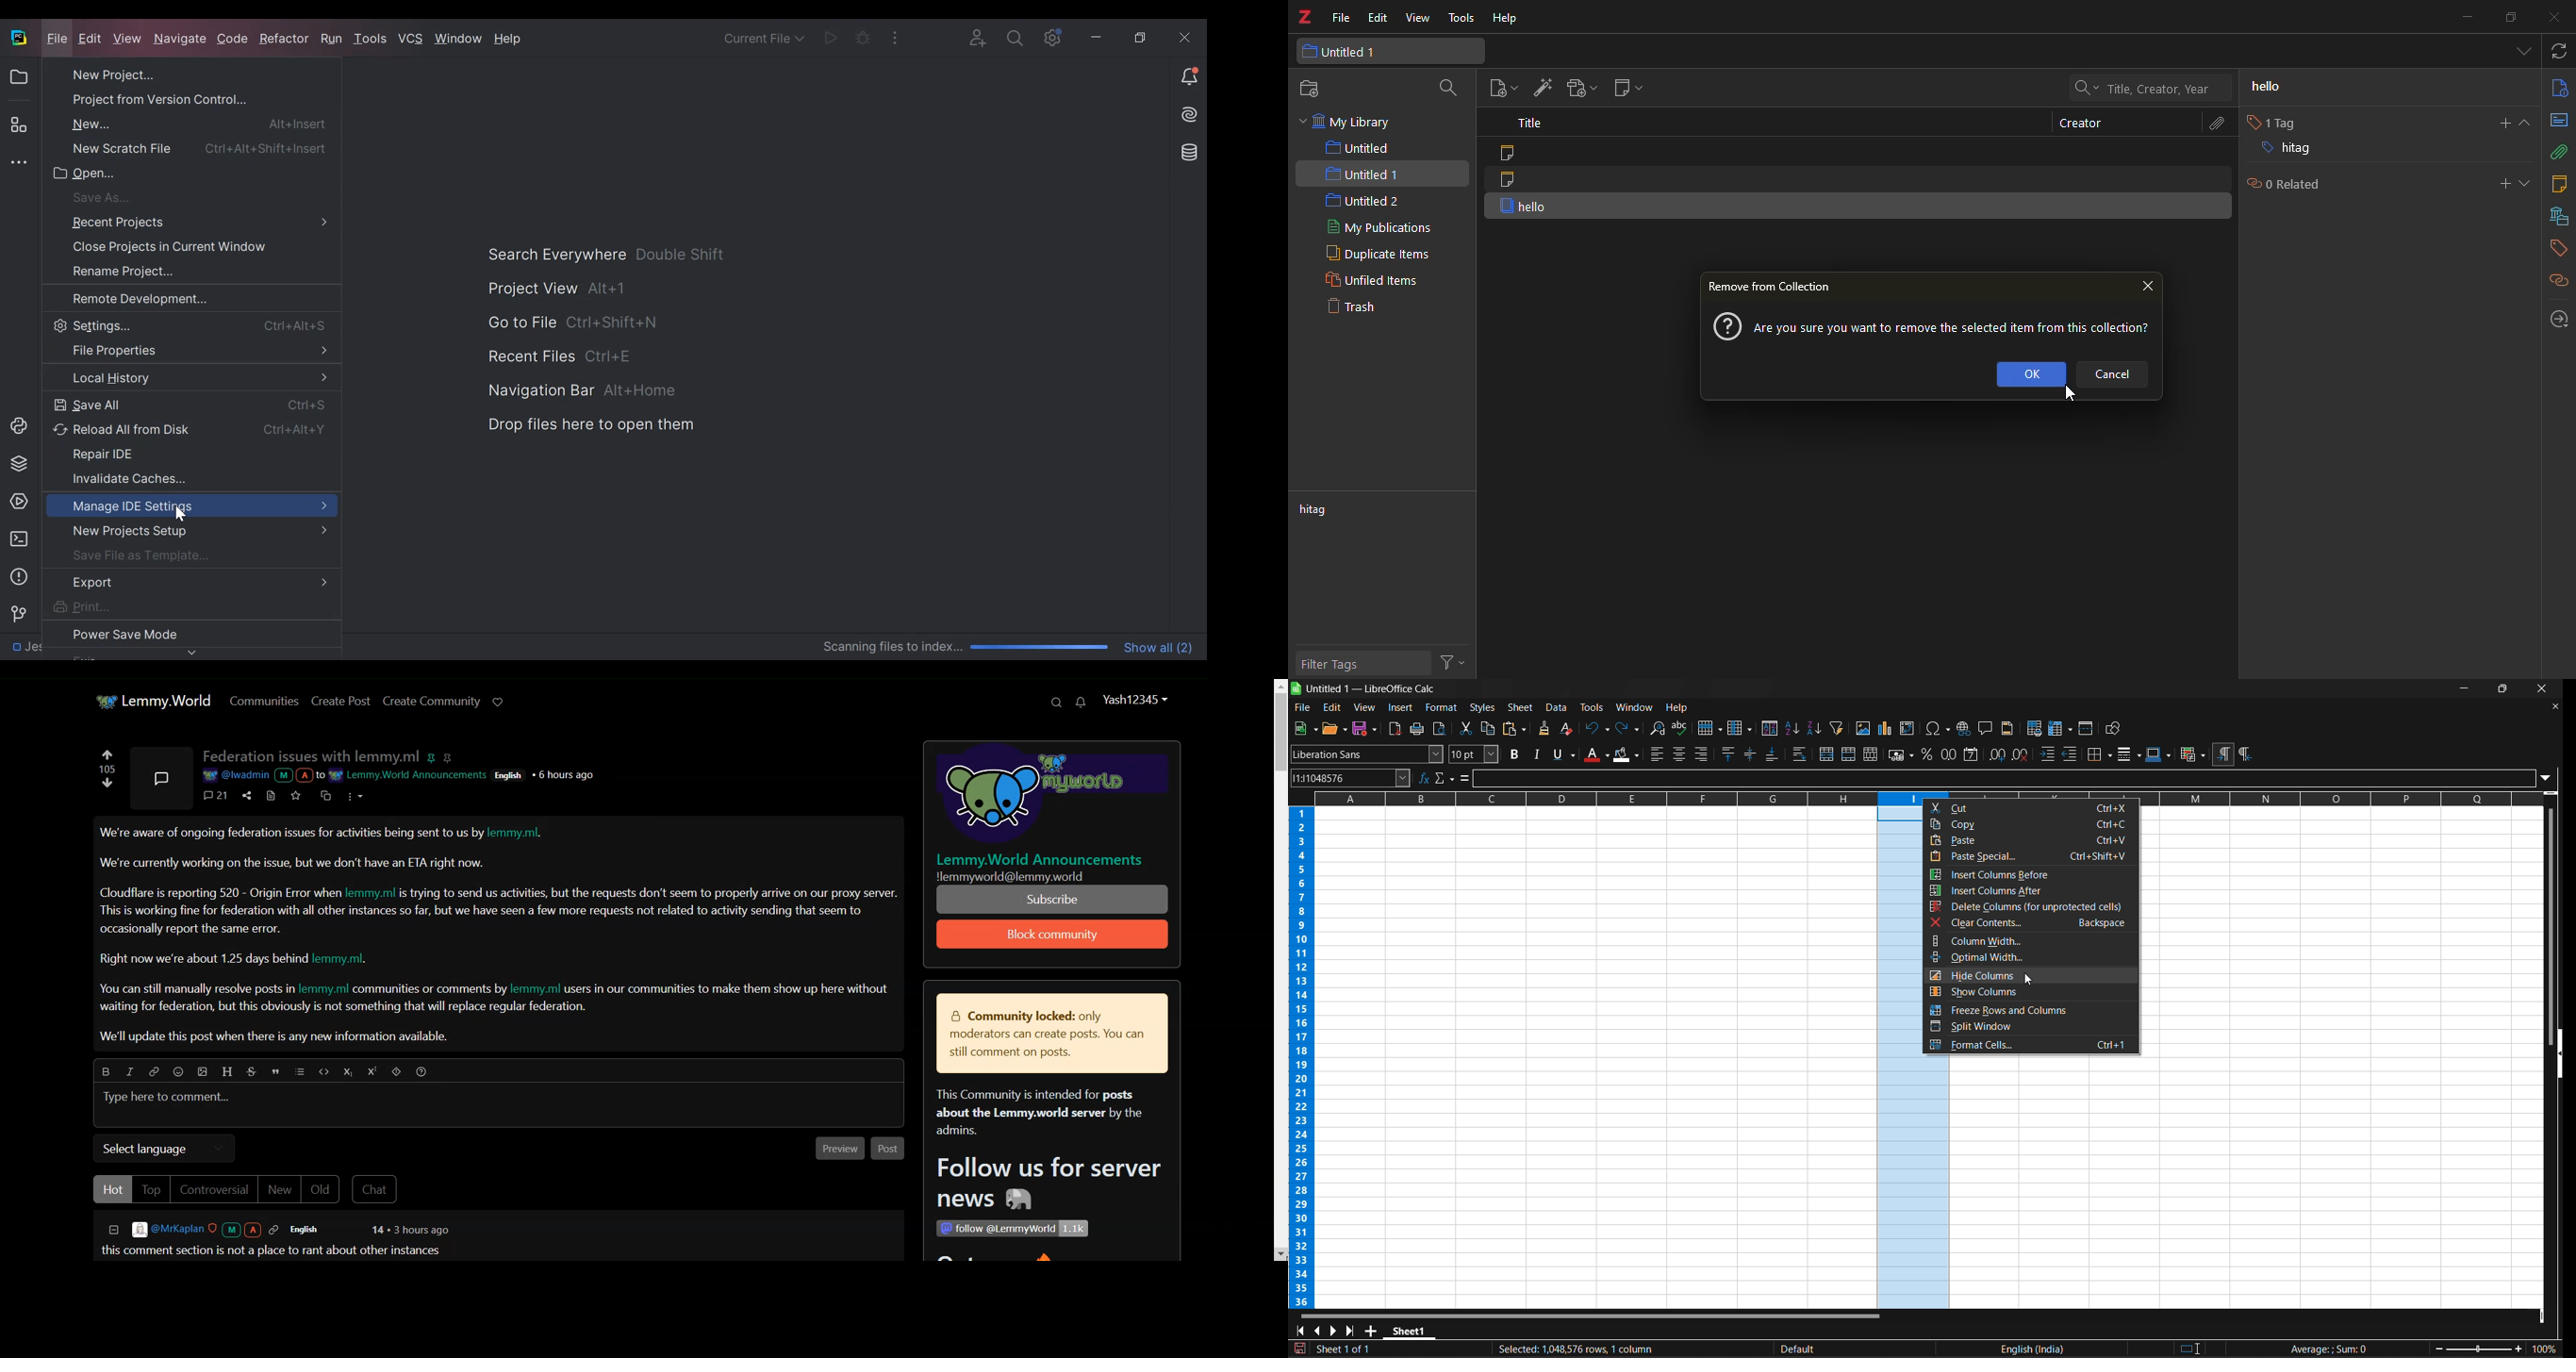  What do you see at coordinates (186, 324) in the screenshot?
I see `Settings` at bounding box center [186, 324].